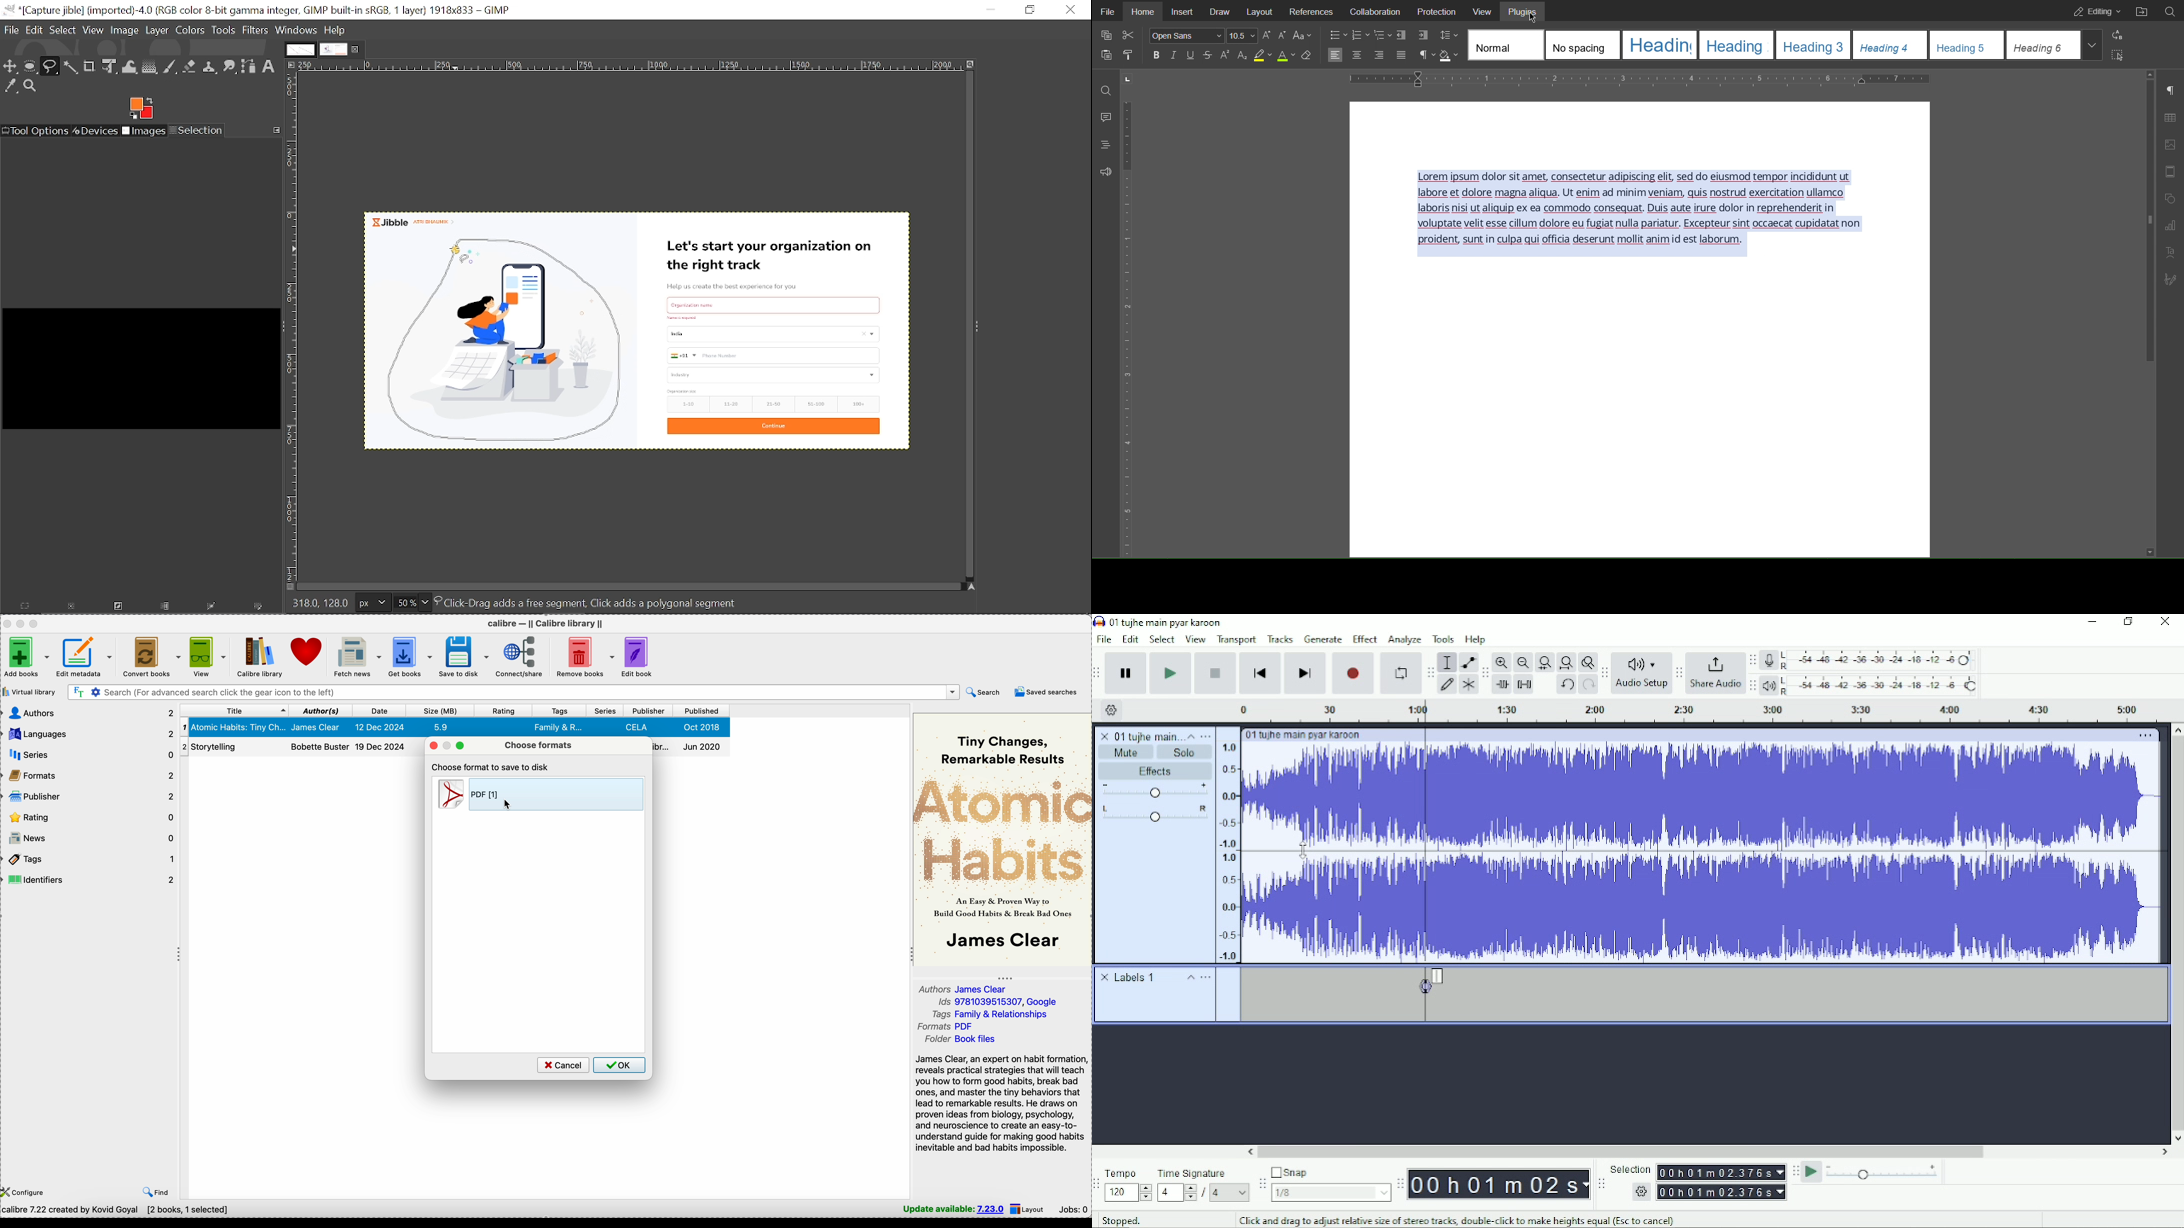  Describe the element at coordinates (1112, 711) in the screenshot. I see `Timeline options` at that location.